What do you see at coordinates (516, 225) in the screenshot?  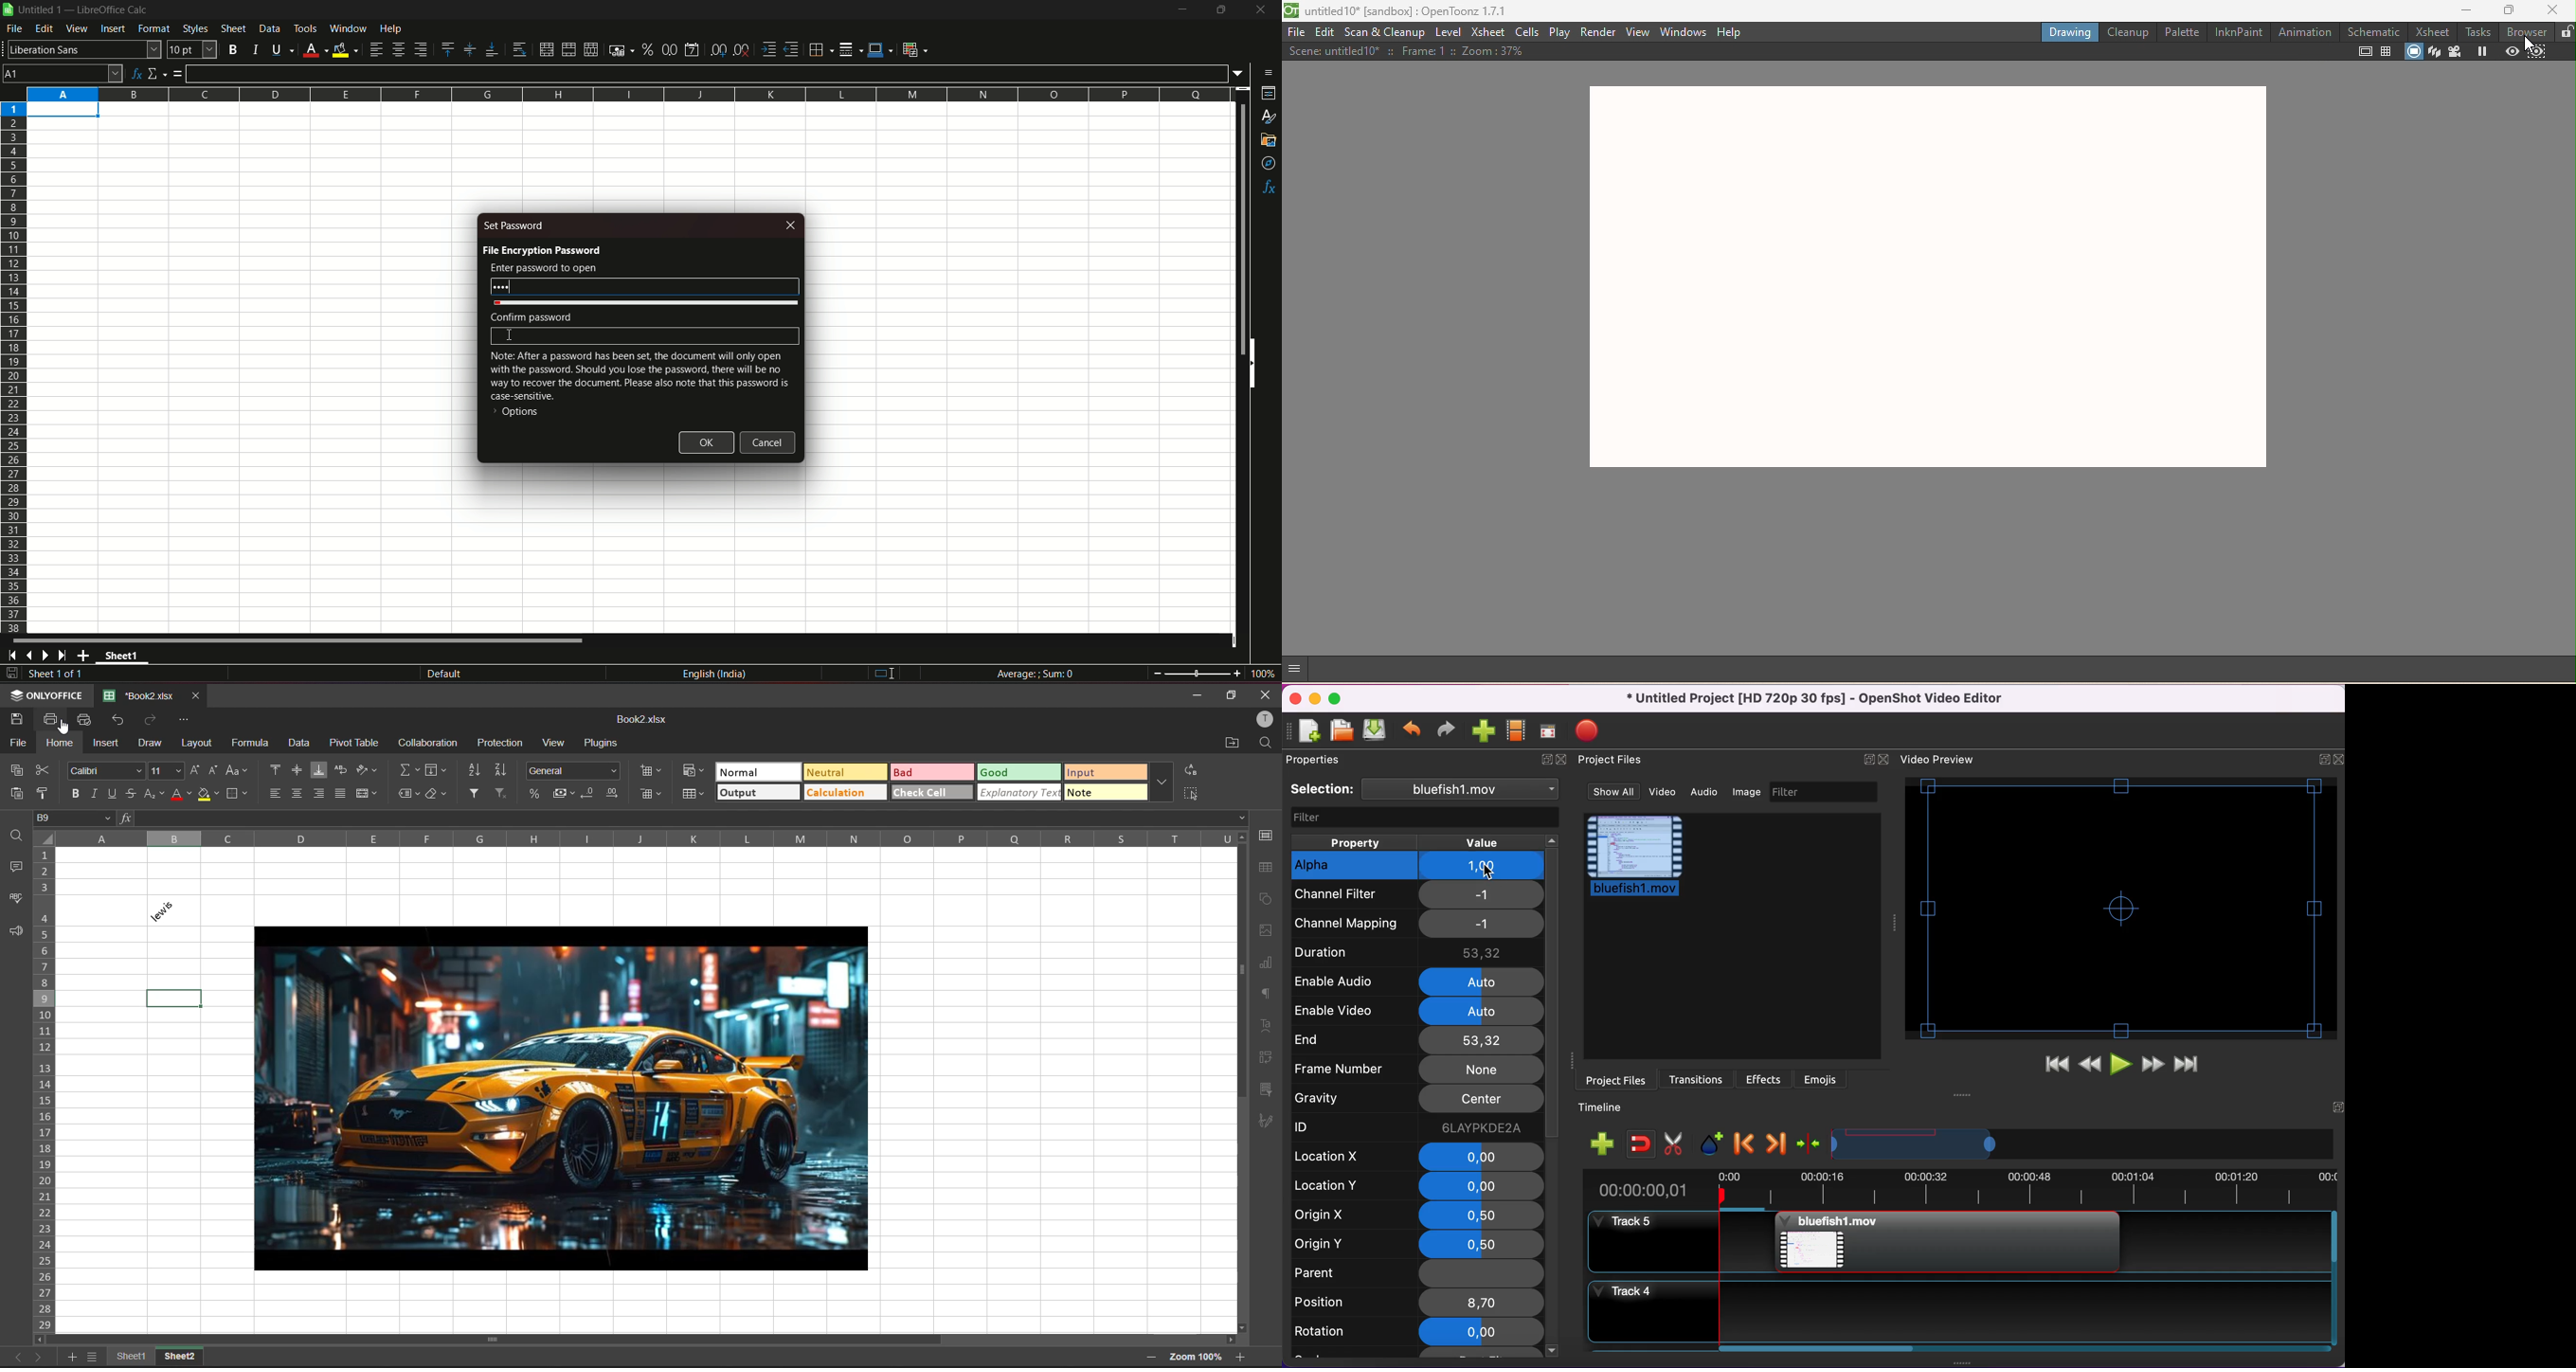 I see `set password` at bounding box center [516, 225].